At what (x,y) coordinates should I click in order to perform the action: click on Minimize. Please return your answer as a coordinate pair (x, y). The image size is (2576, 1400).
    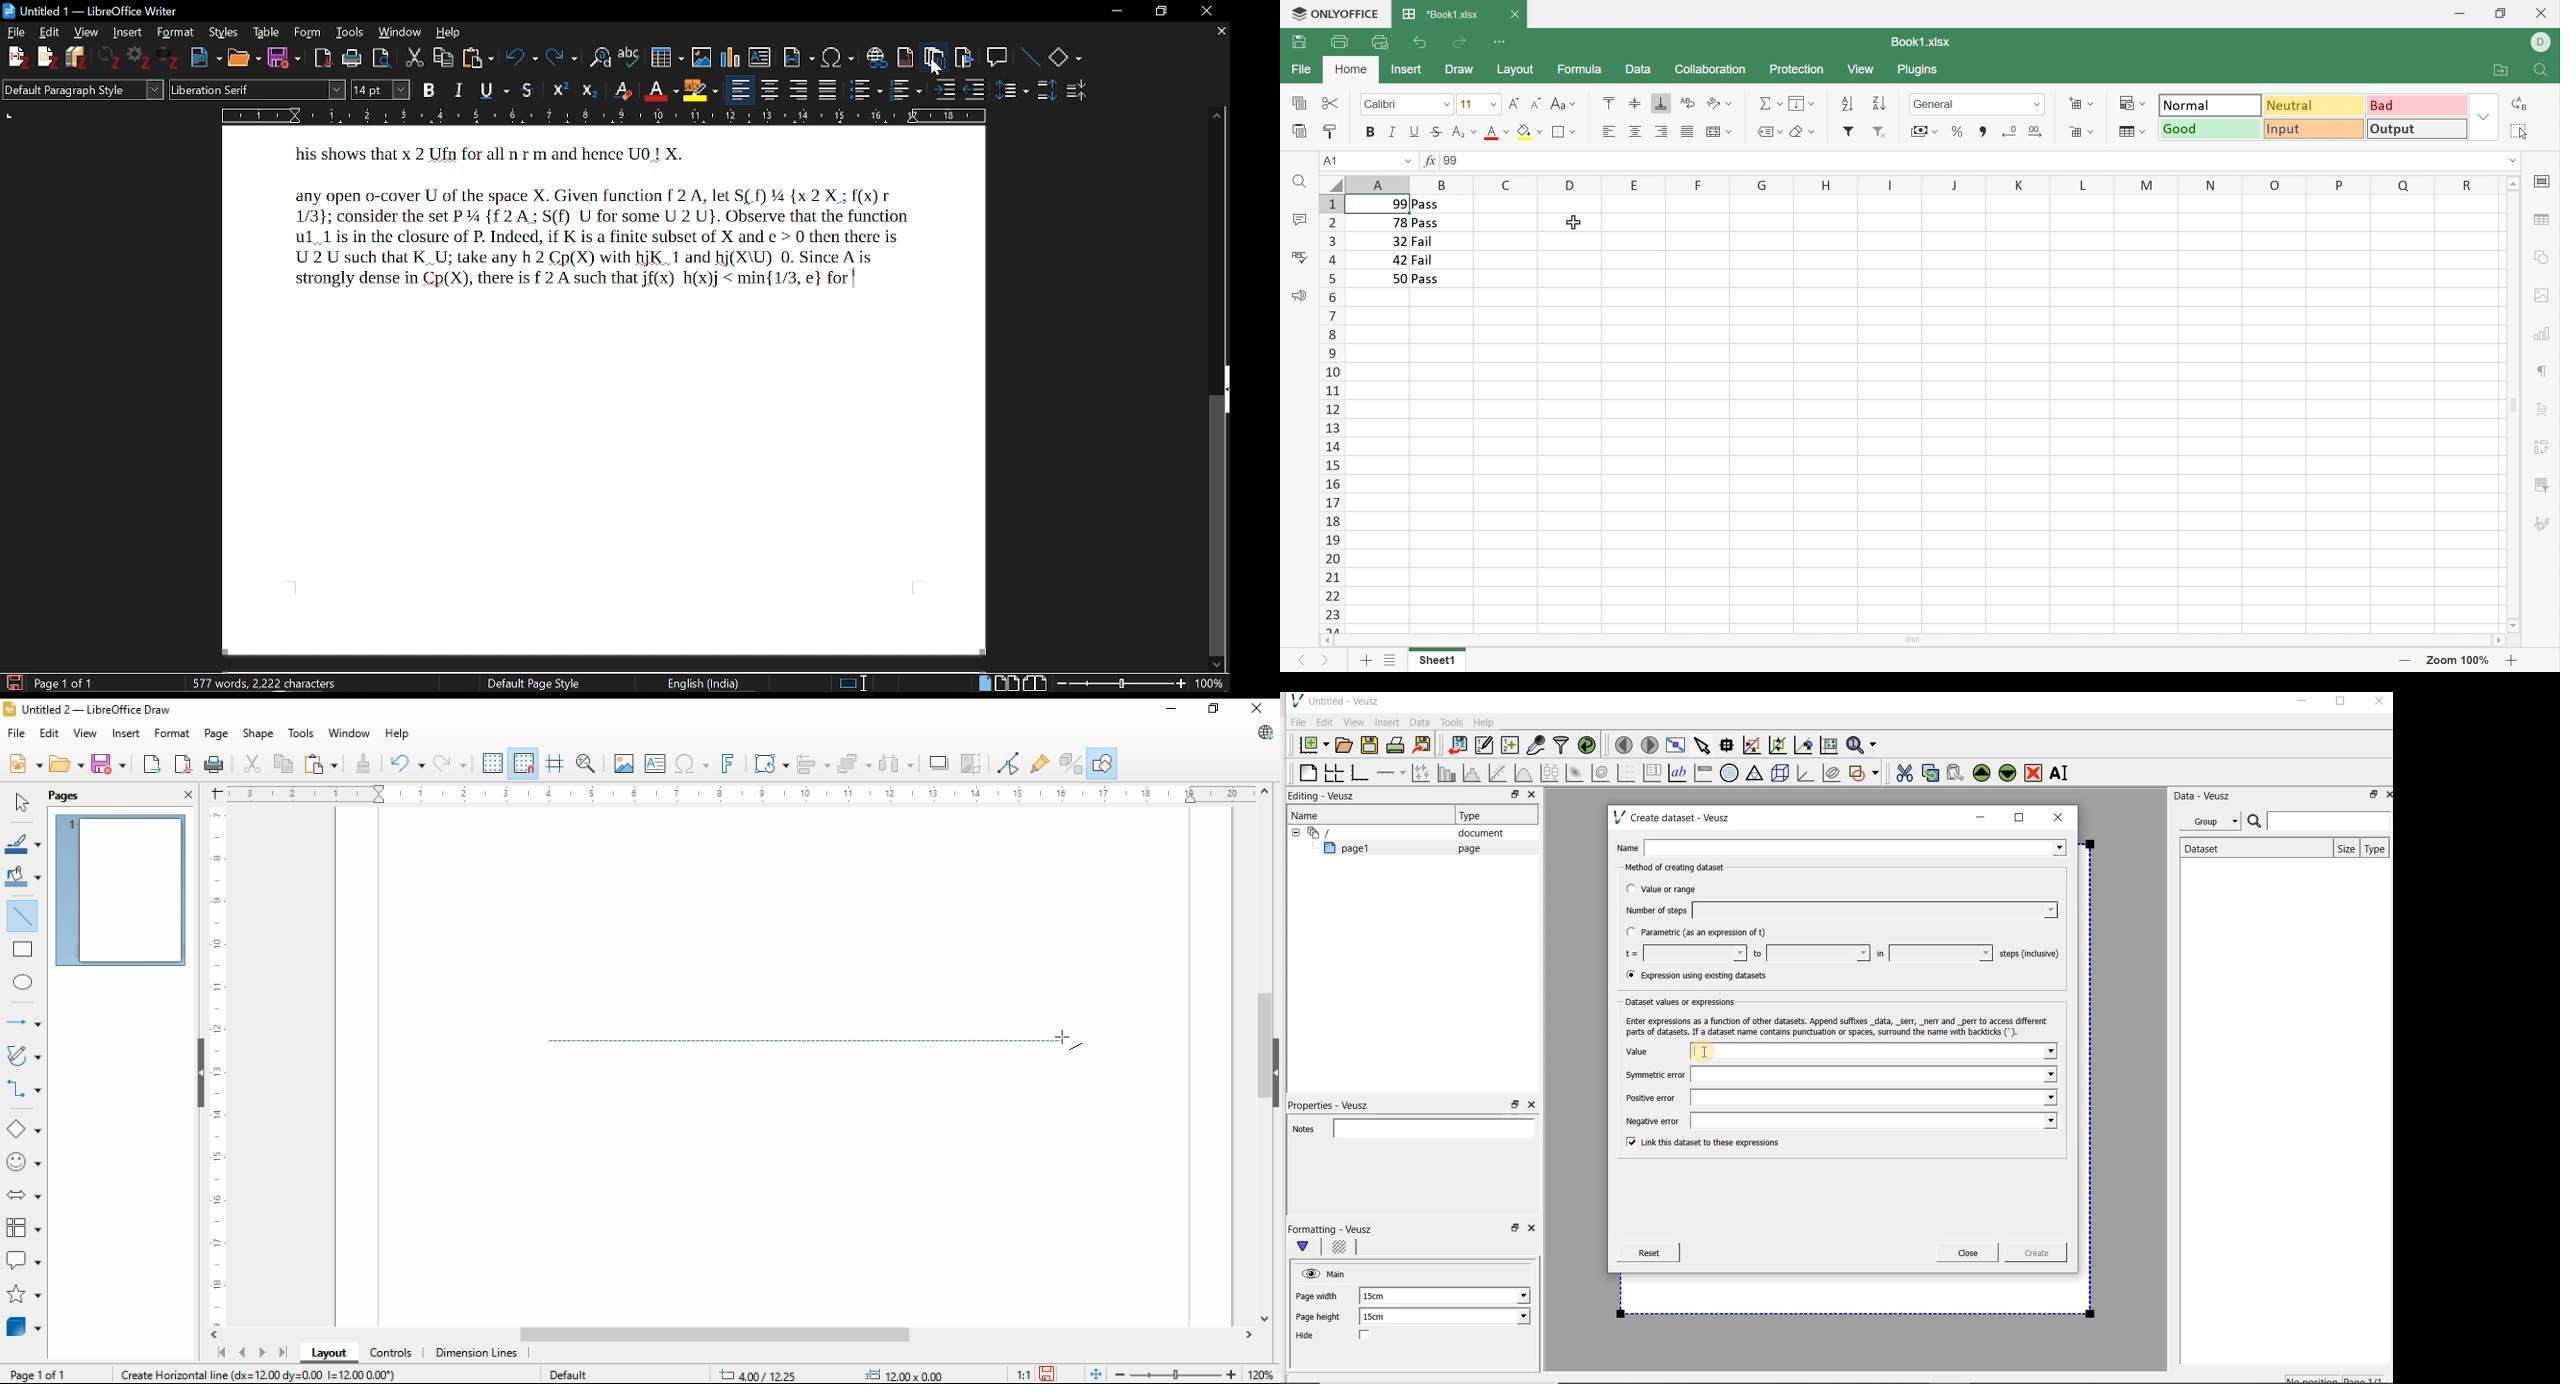
    Looking at the image, I should click on (2462, 11).